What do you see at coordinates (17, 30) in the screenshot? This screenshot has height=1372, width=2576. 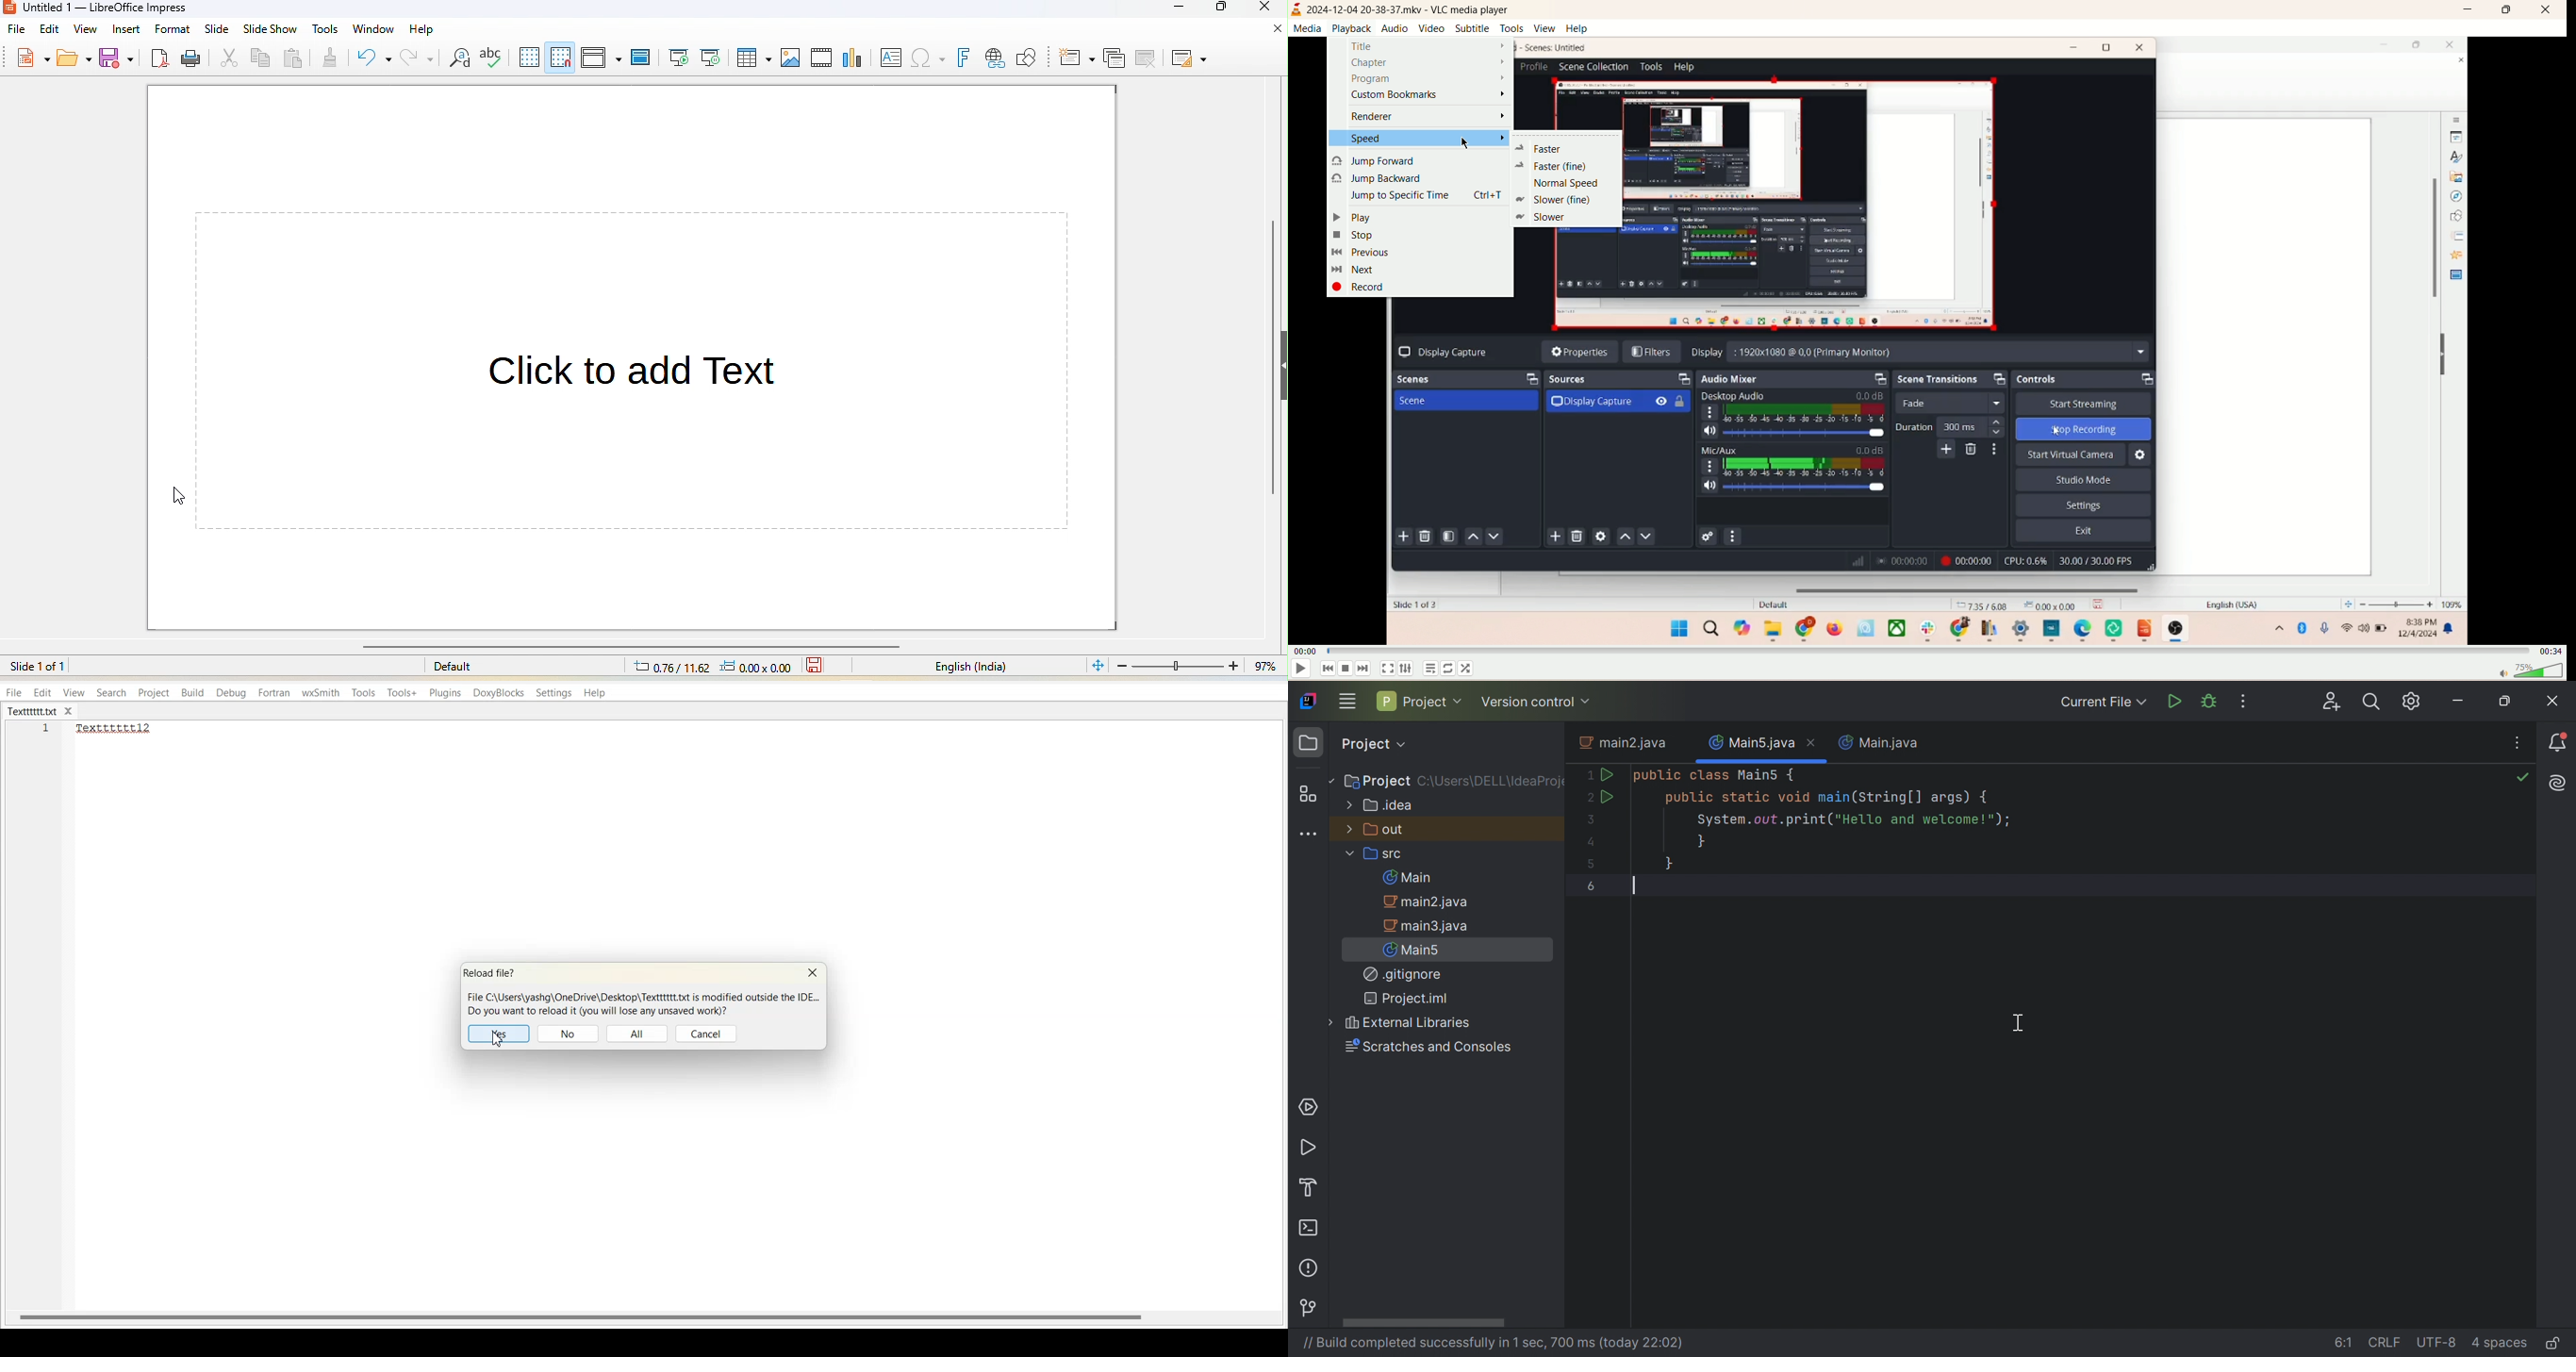 I see `file` at bounding box center [17, 30].